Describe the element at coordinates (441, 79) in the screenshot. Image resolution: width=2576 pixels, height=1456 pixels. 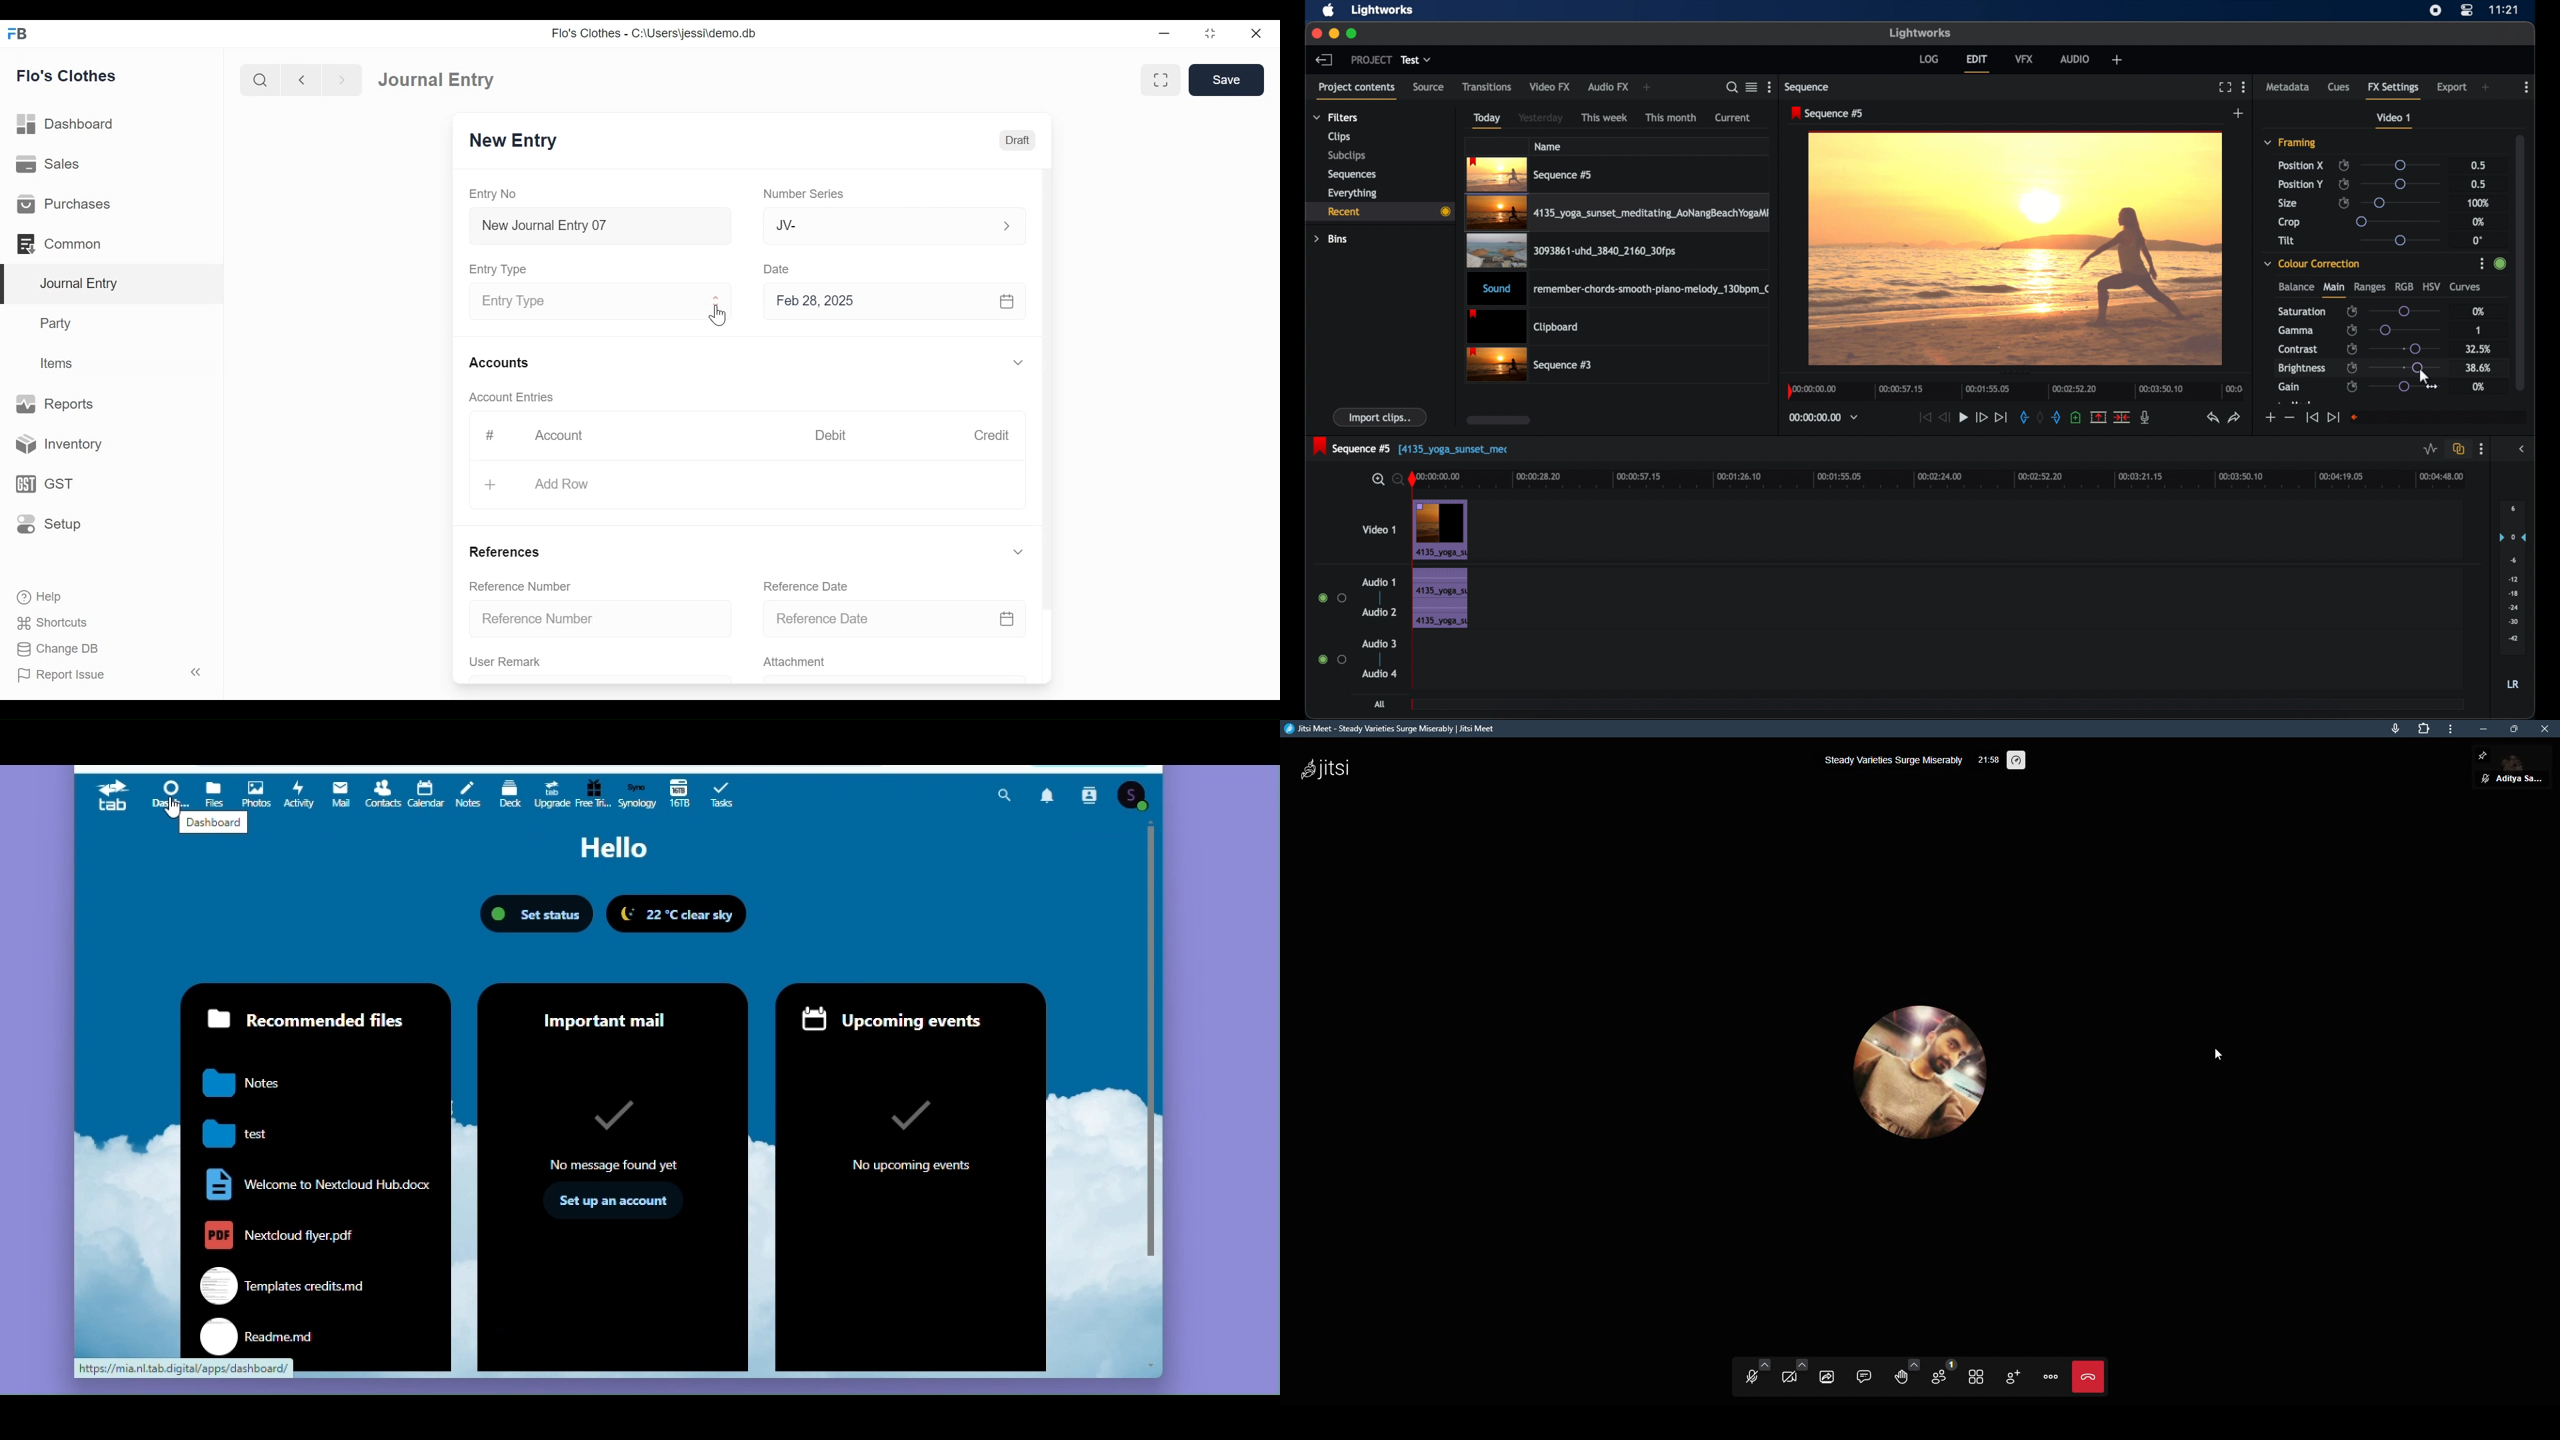
I see `Journal Entry` at that location.